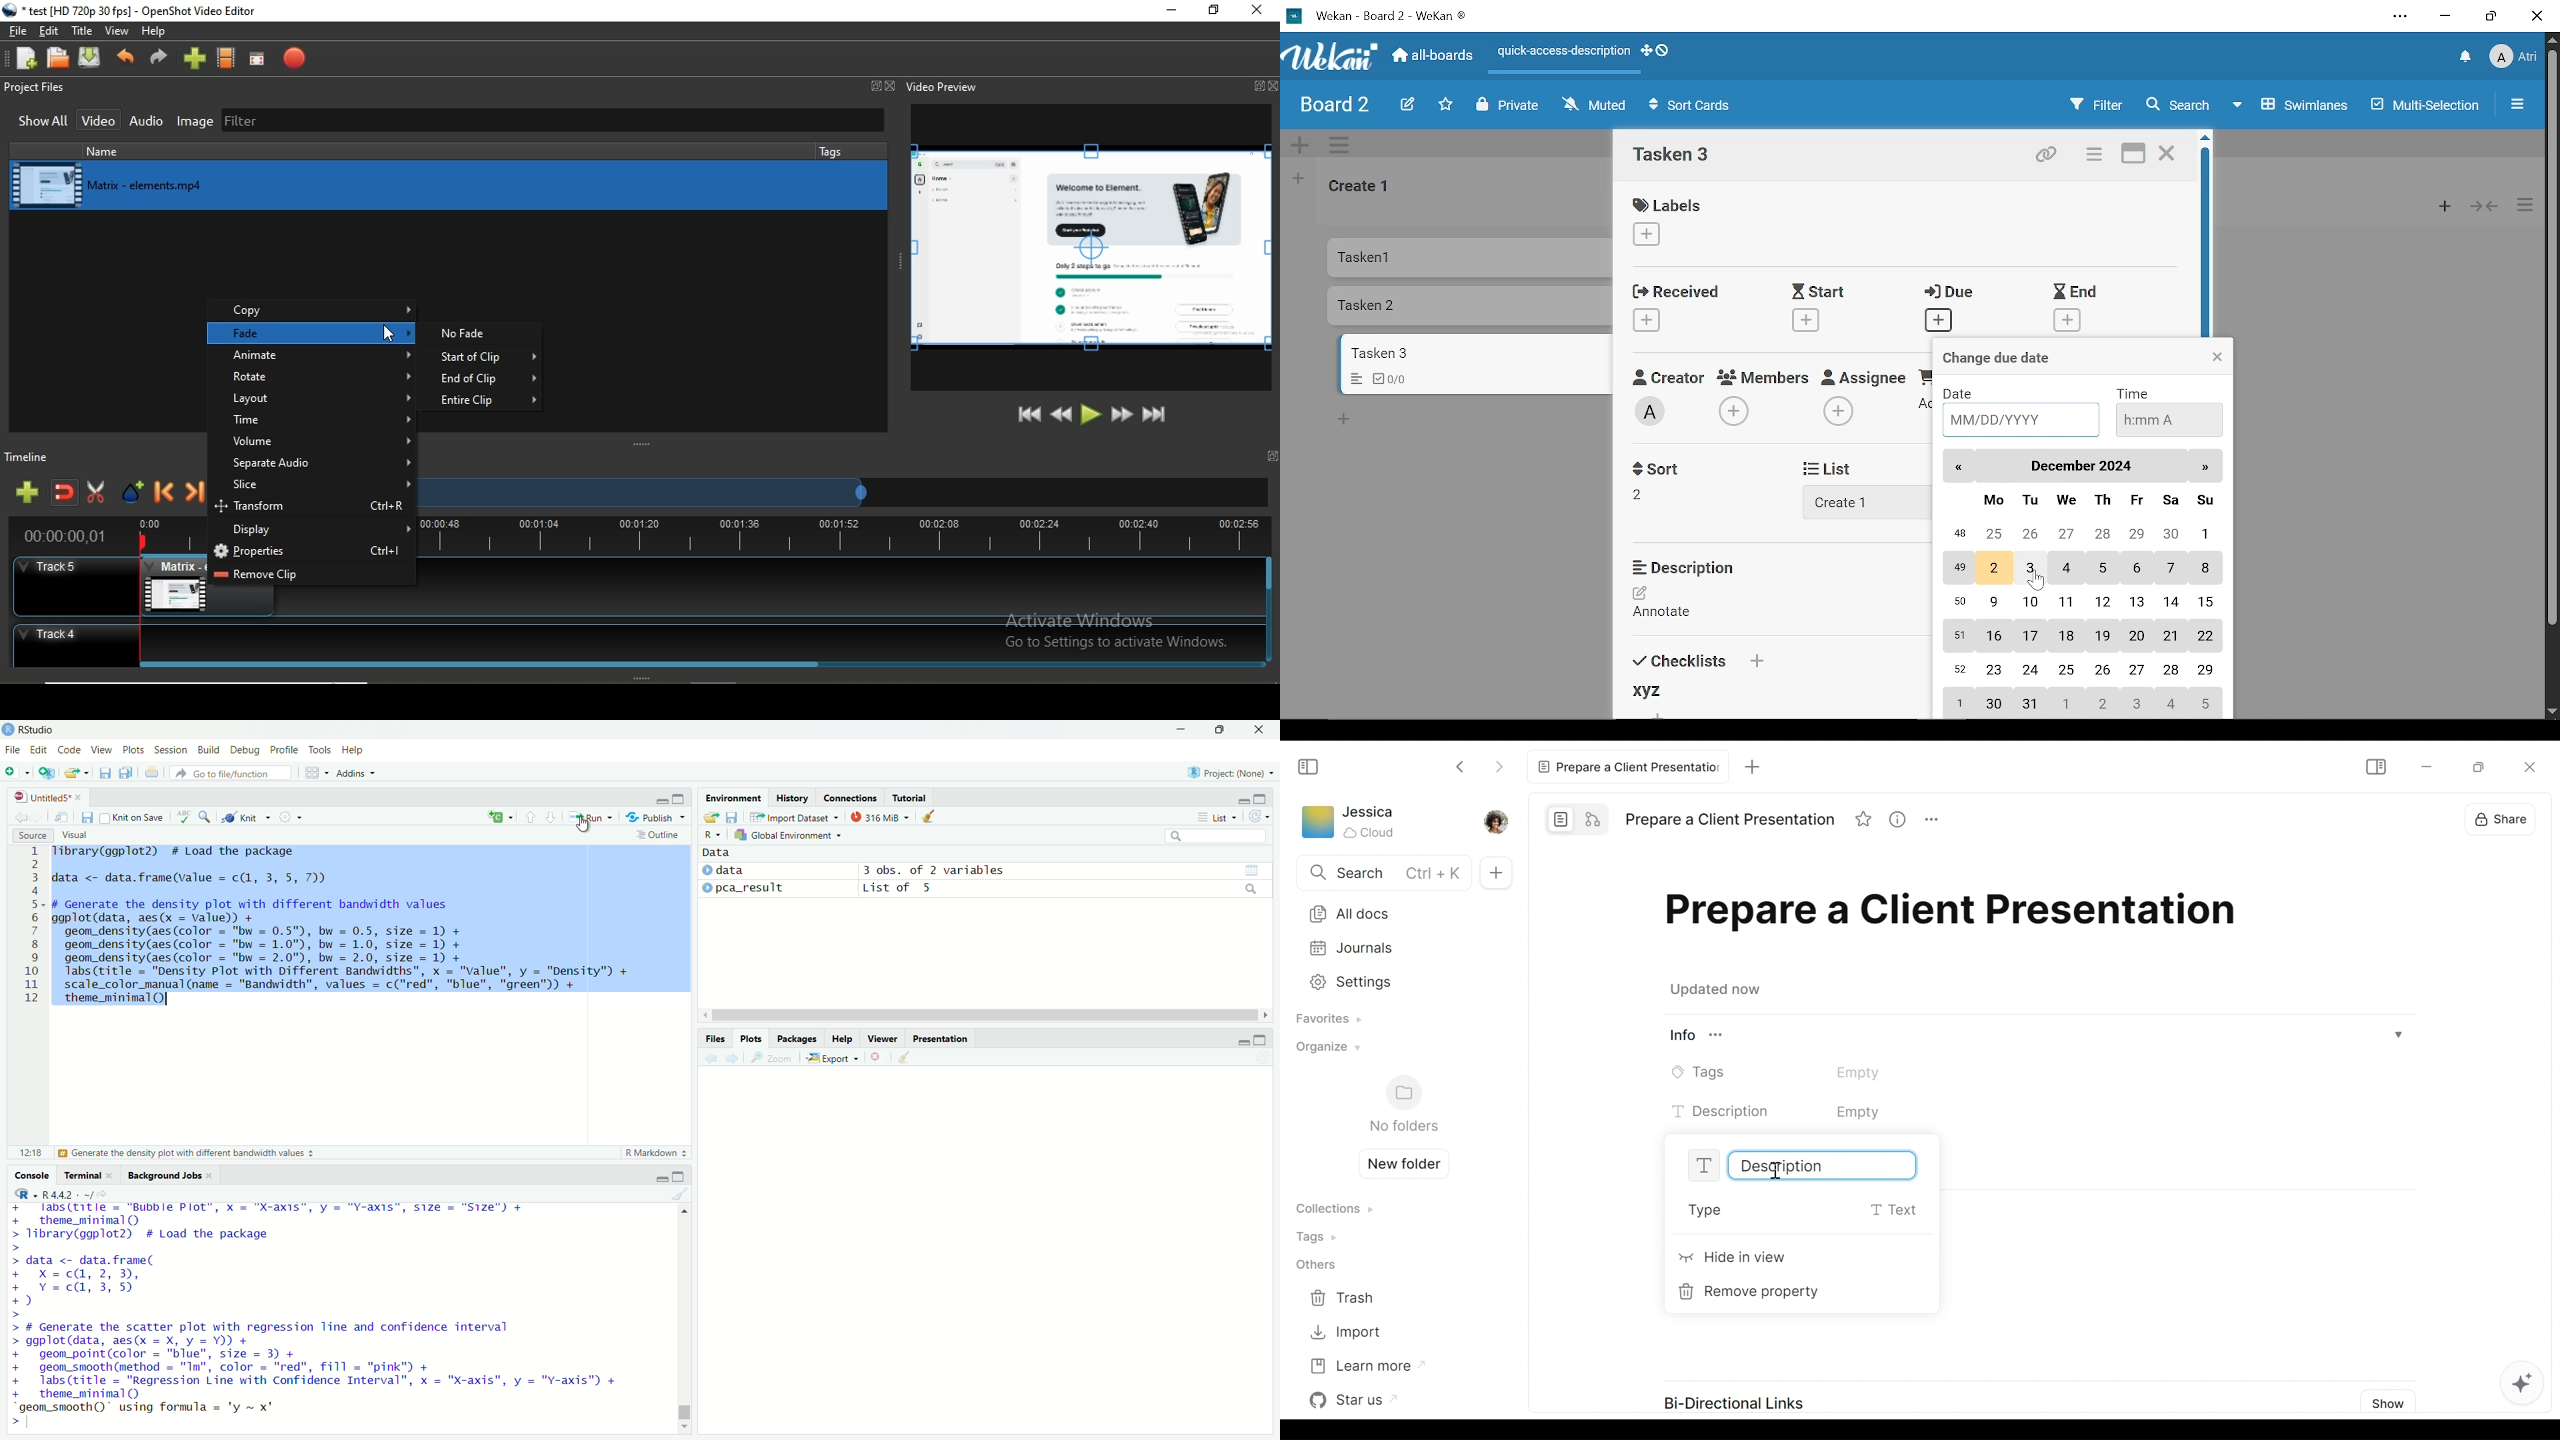 The width and height of the screenshot is (2576, 1456). What do you see at coordinates (184, 816) in the screenshot?
I see `Check spelling in the document` at bounding box center [184, 816].